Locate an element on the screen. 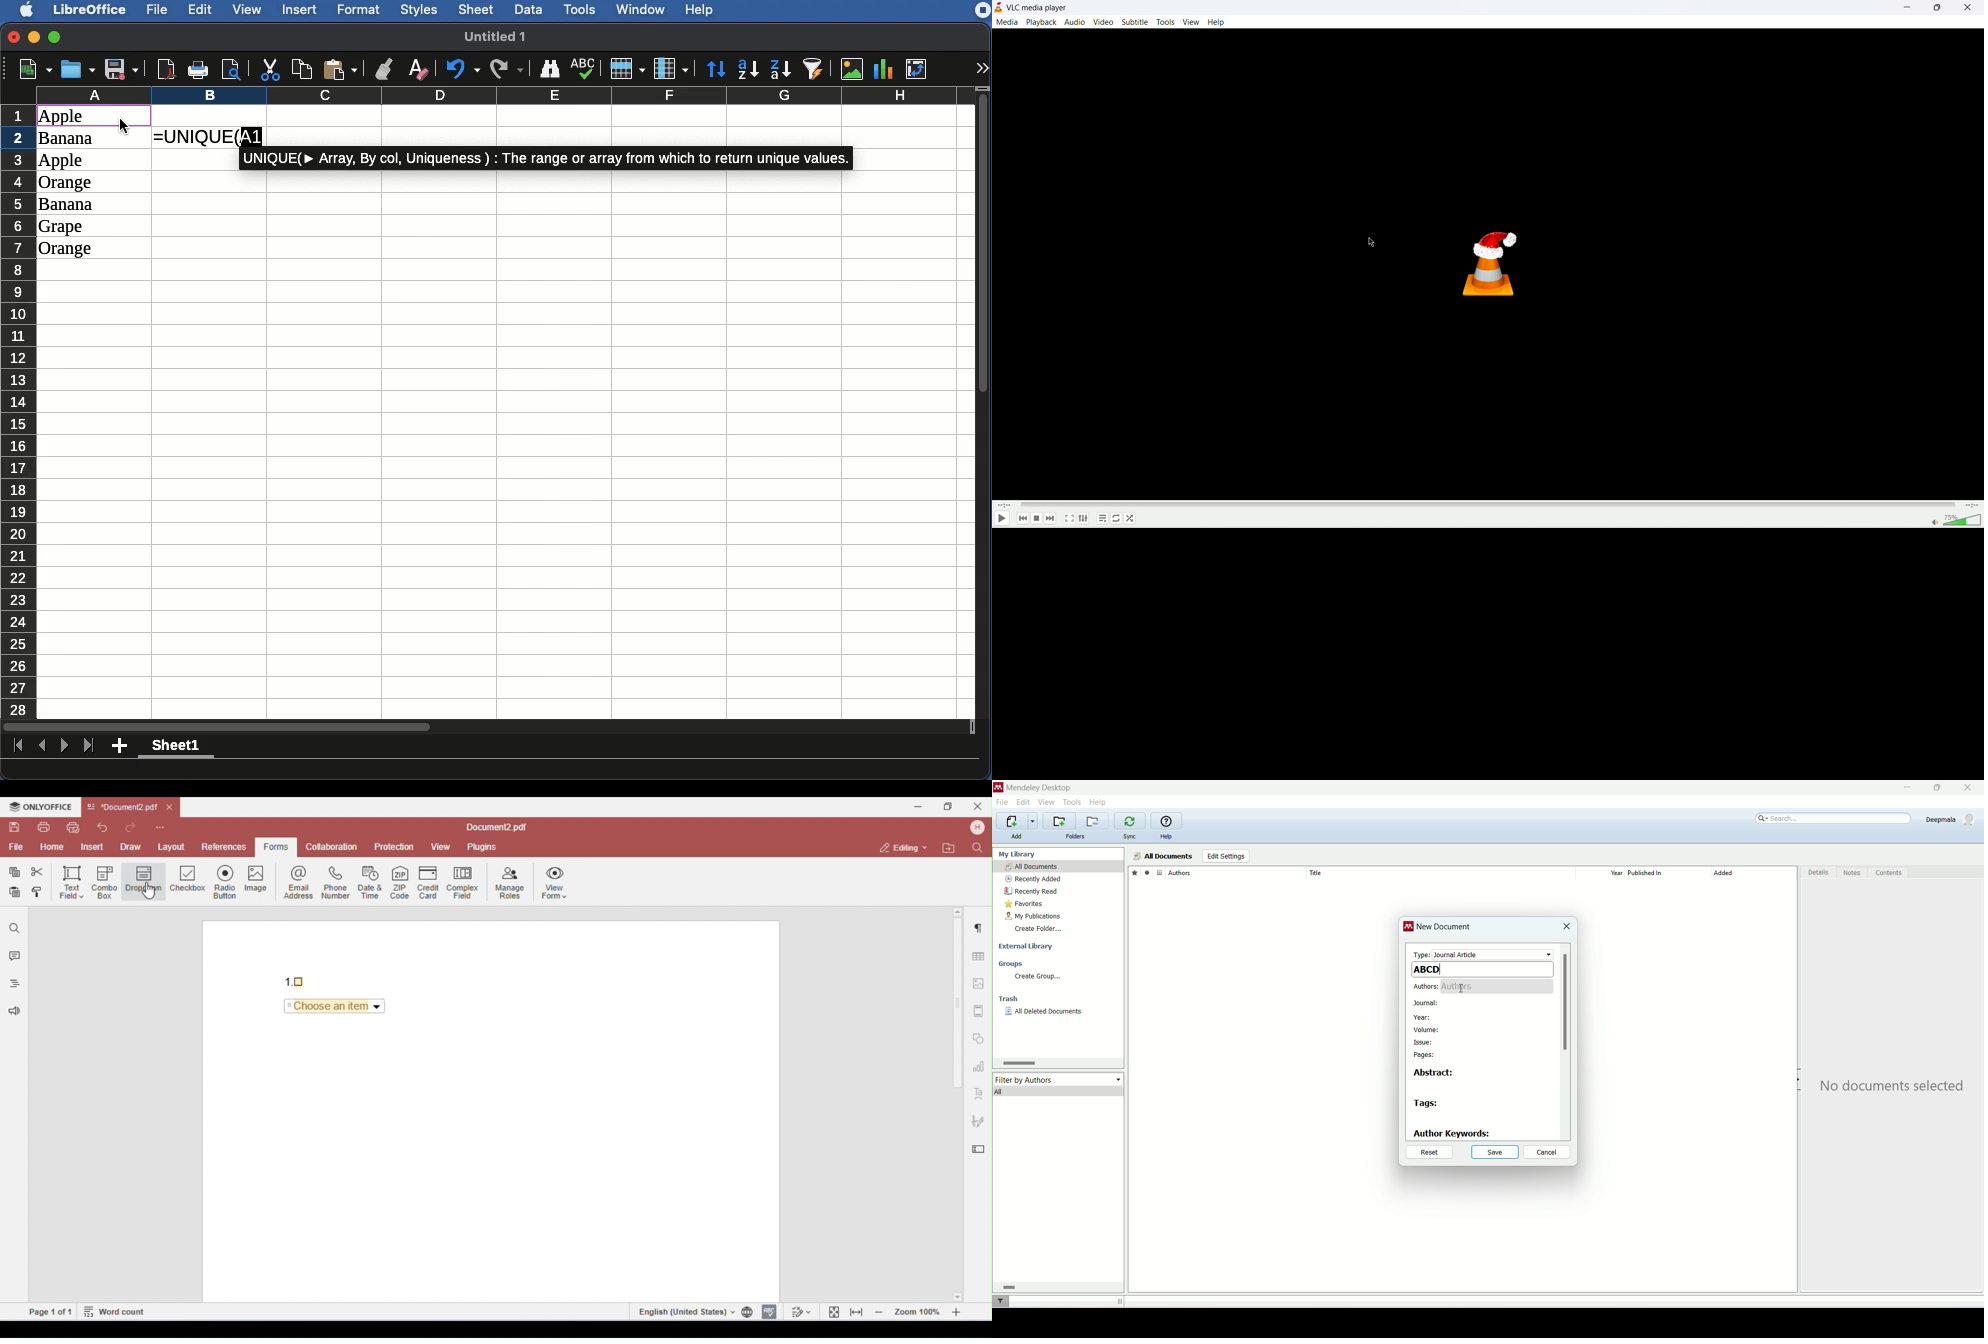 This screenshot has width=1988, height=1344. synchronize library with mendeley web is located at coordinates (1131, 821).